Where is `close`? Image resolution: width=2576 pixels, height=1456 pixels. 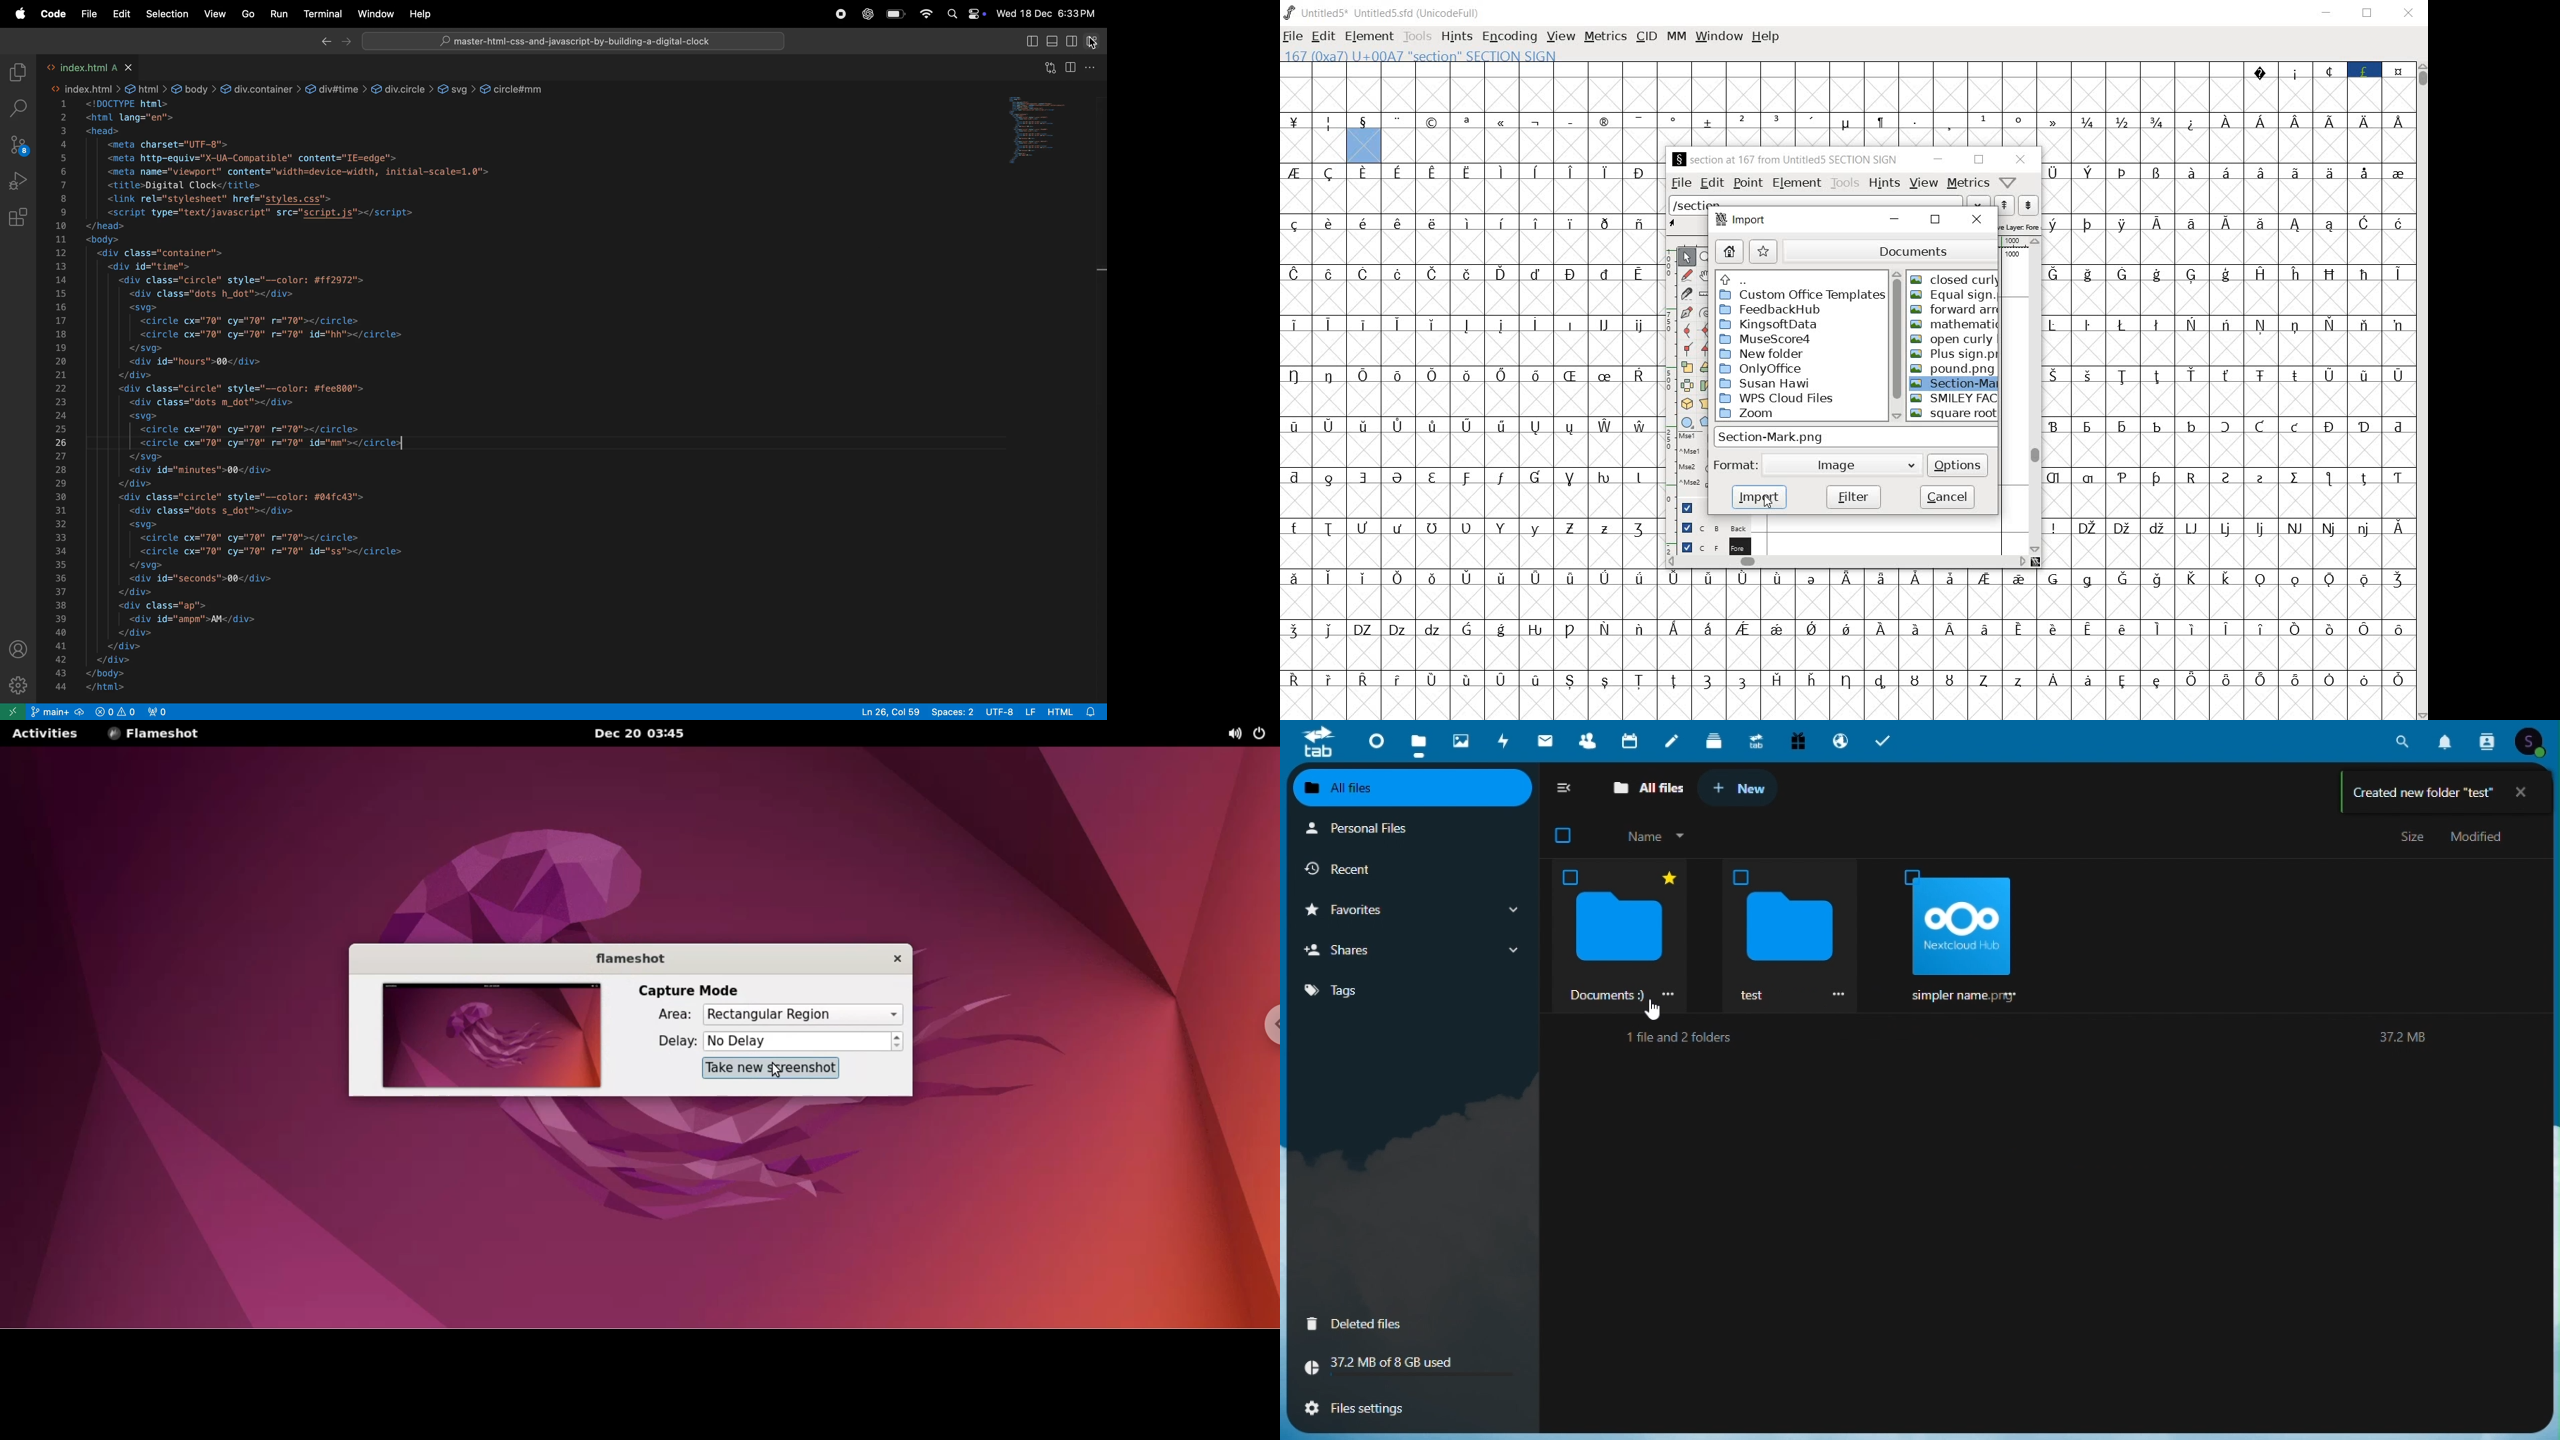
close is located at coordinates (2020, 159).